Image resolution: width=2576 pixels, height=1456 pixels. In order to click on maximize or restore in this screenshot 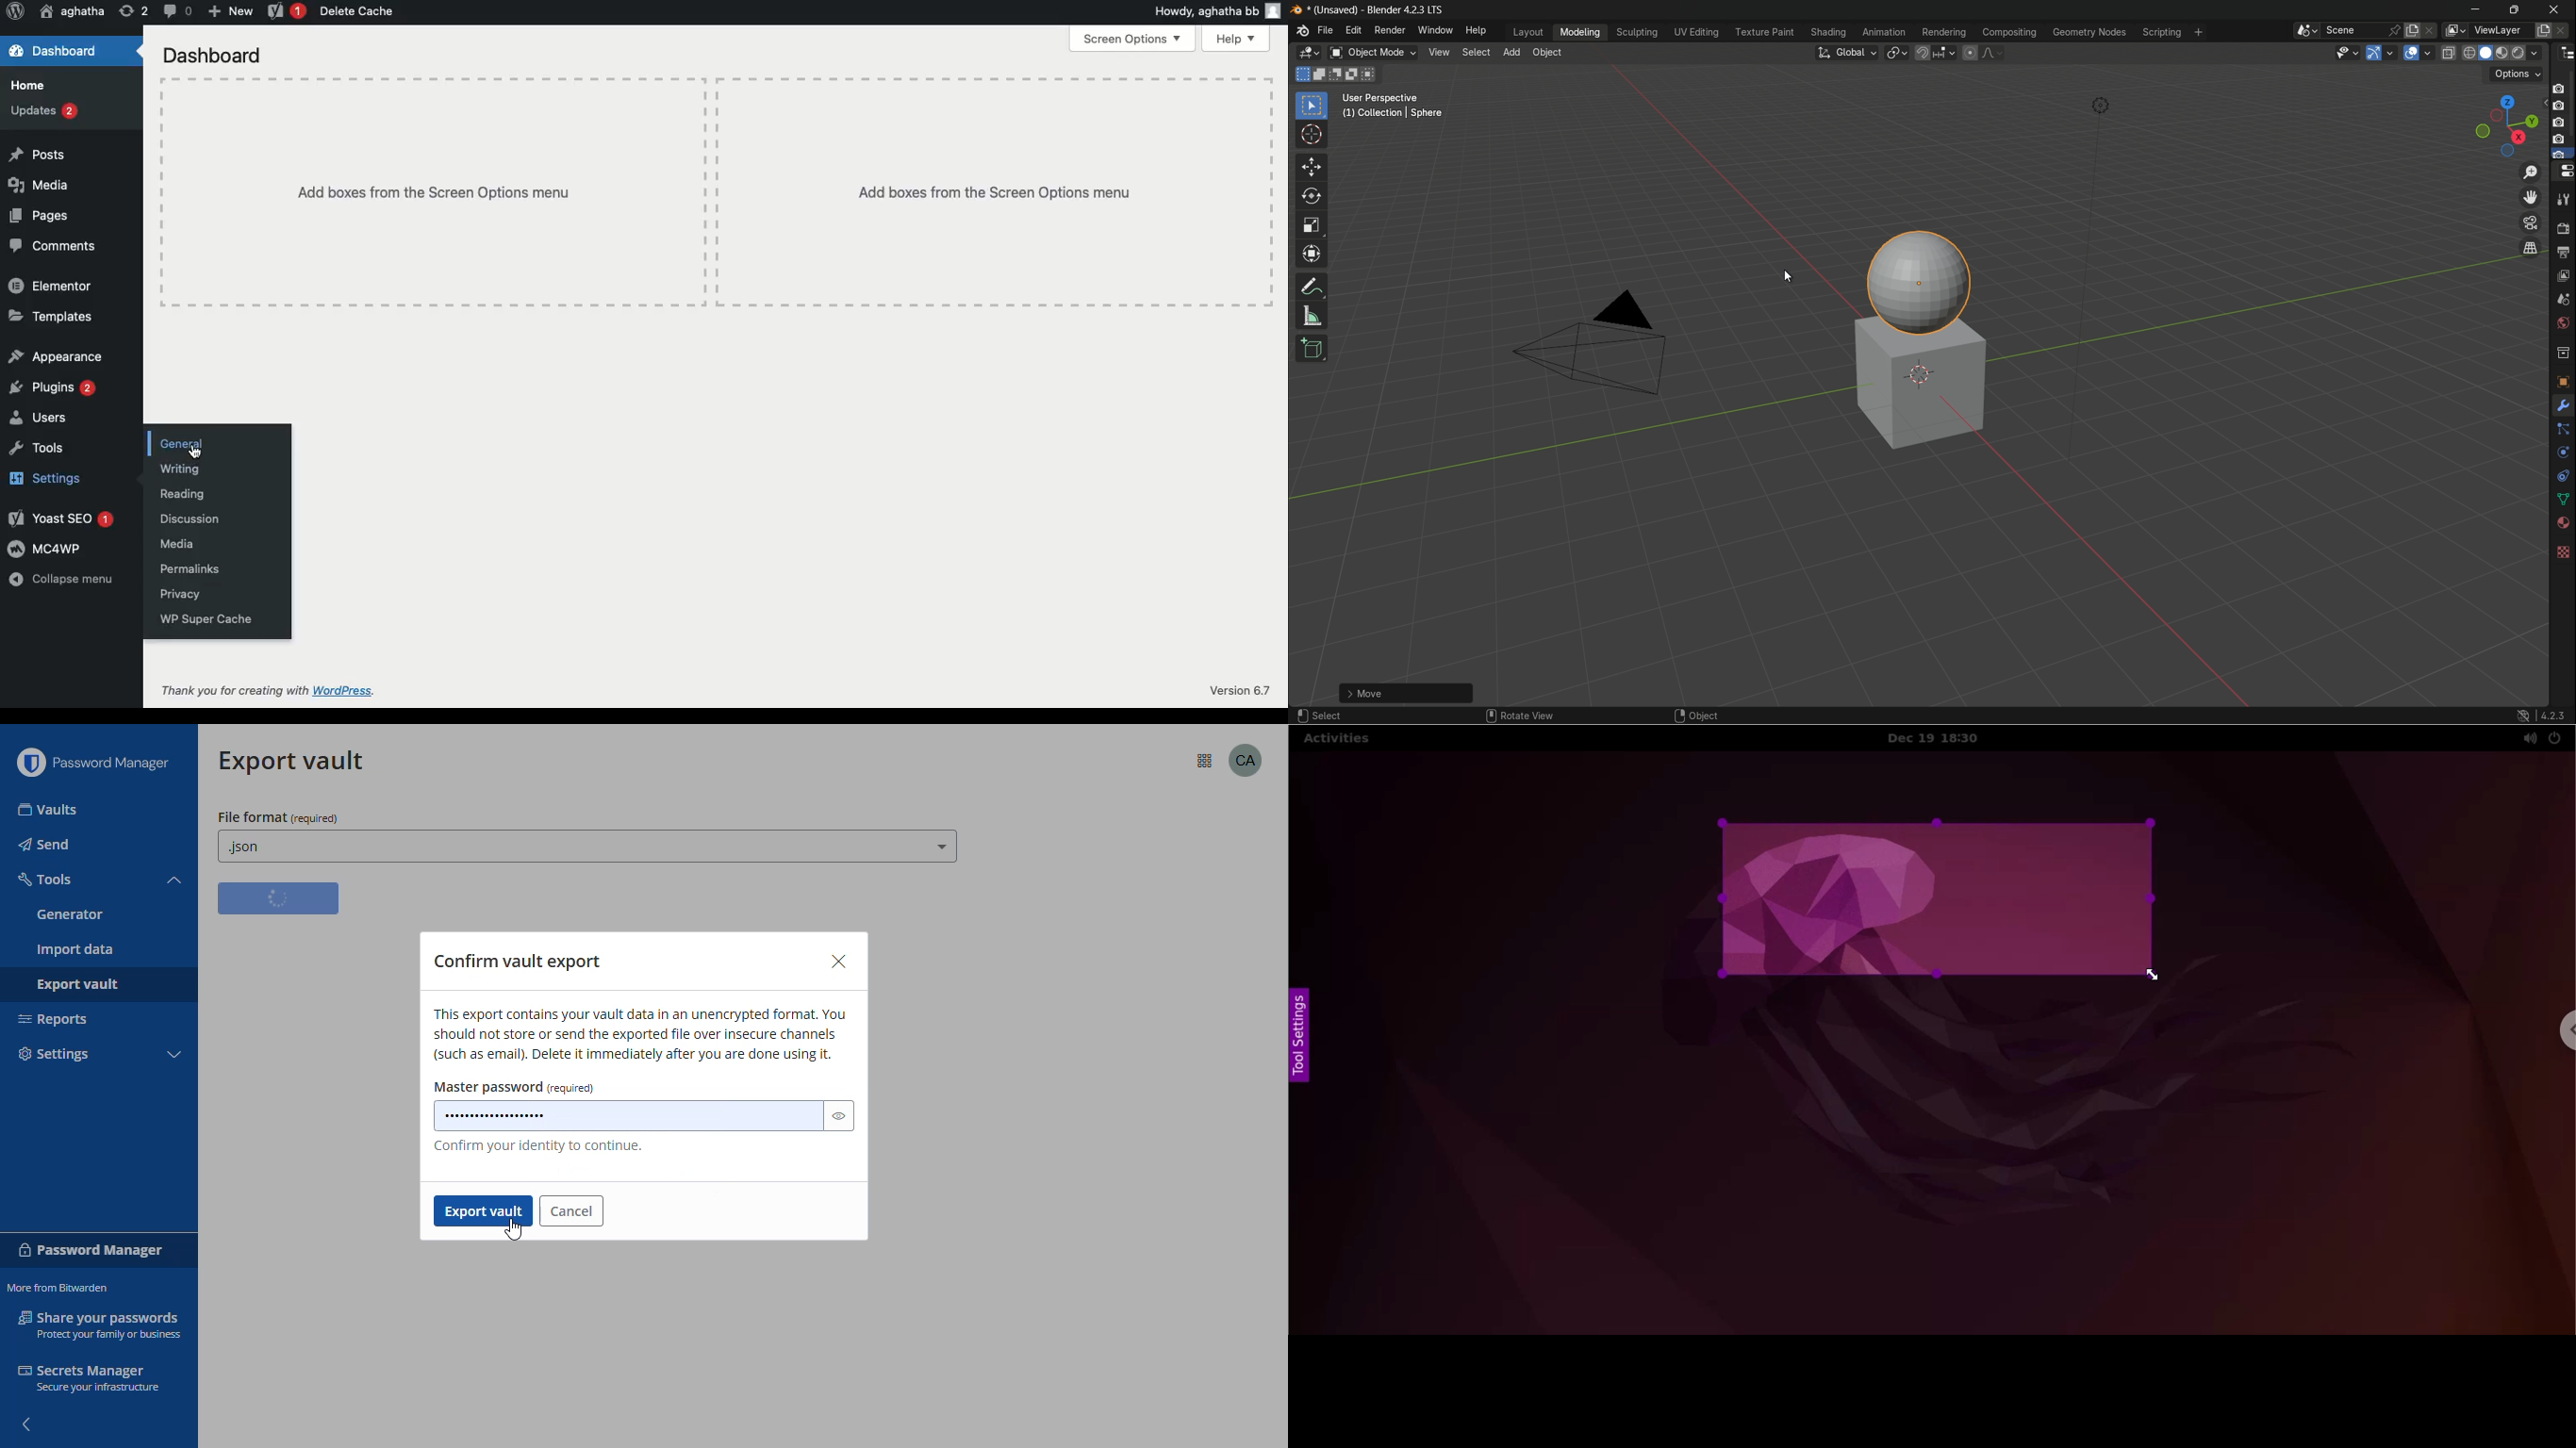, I will do `click(2516, 11)`.